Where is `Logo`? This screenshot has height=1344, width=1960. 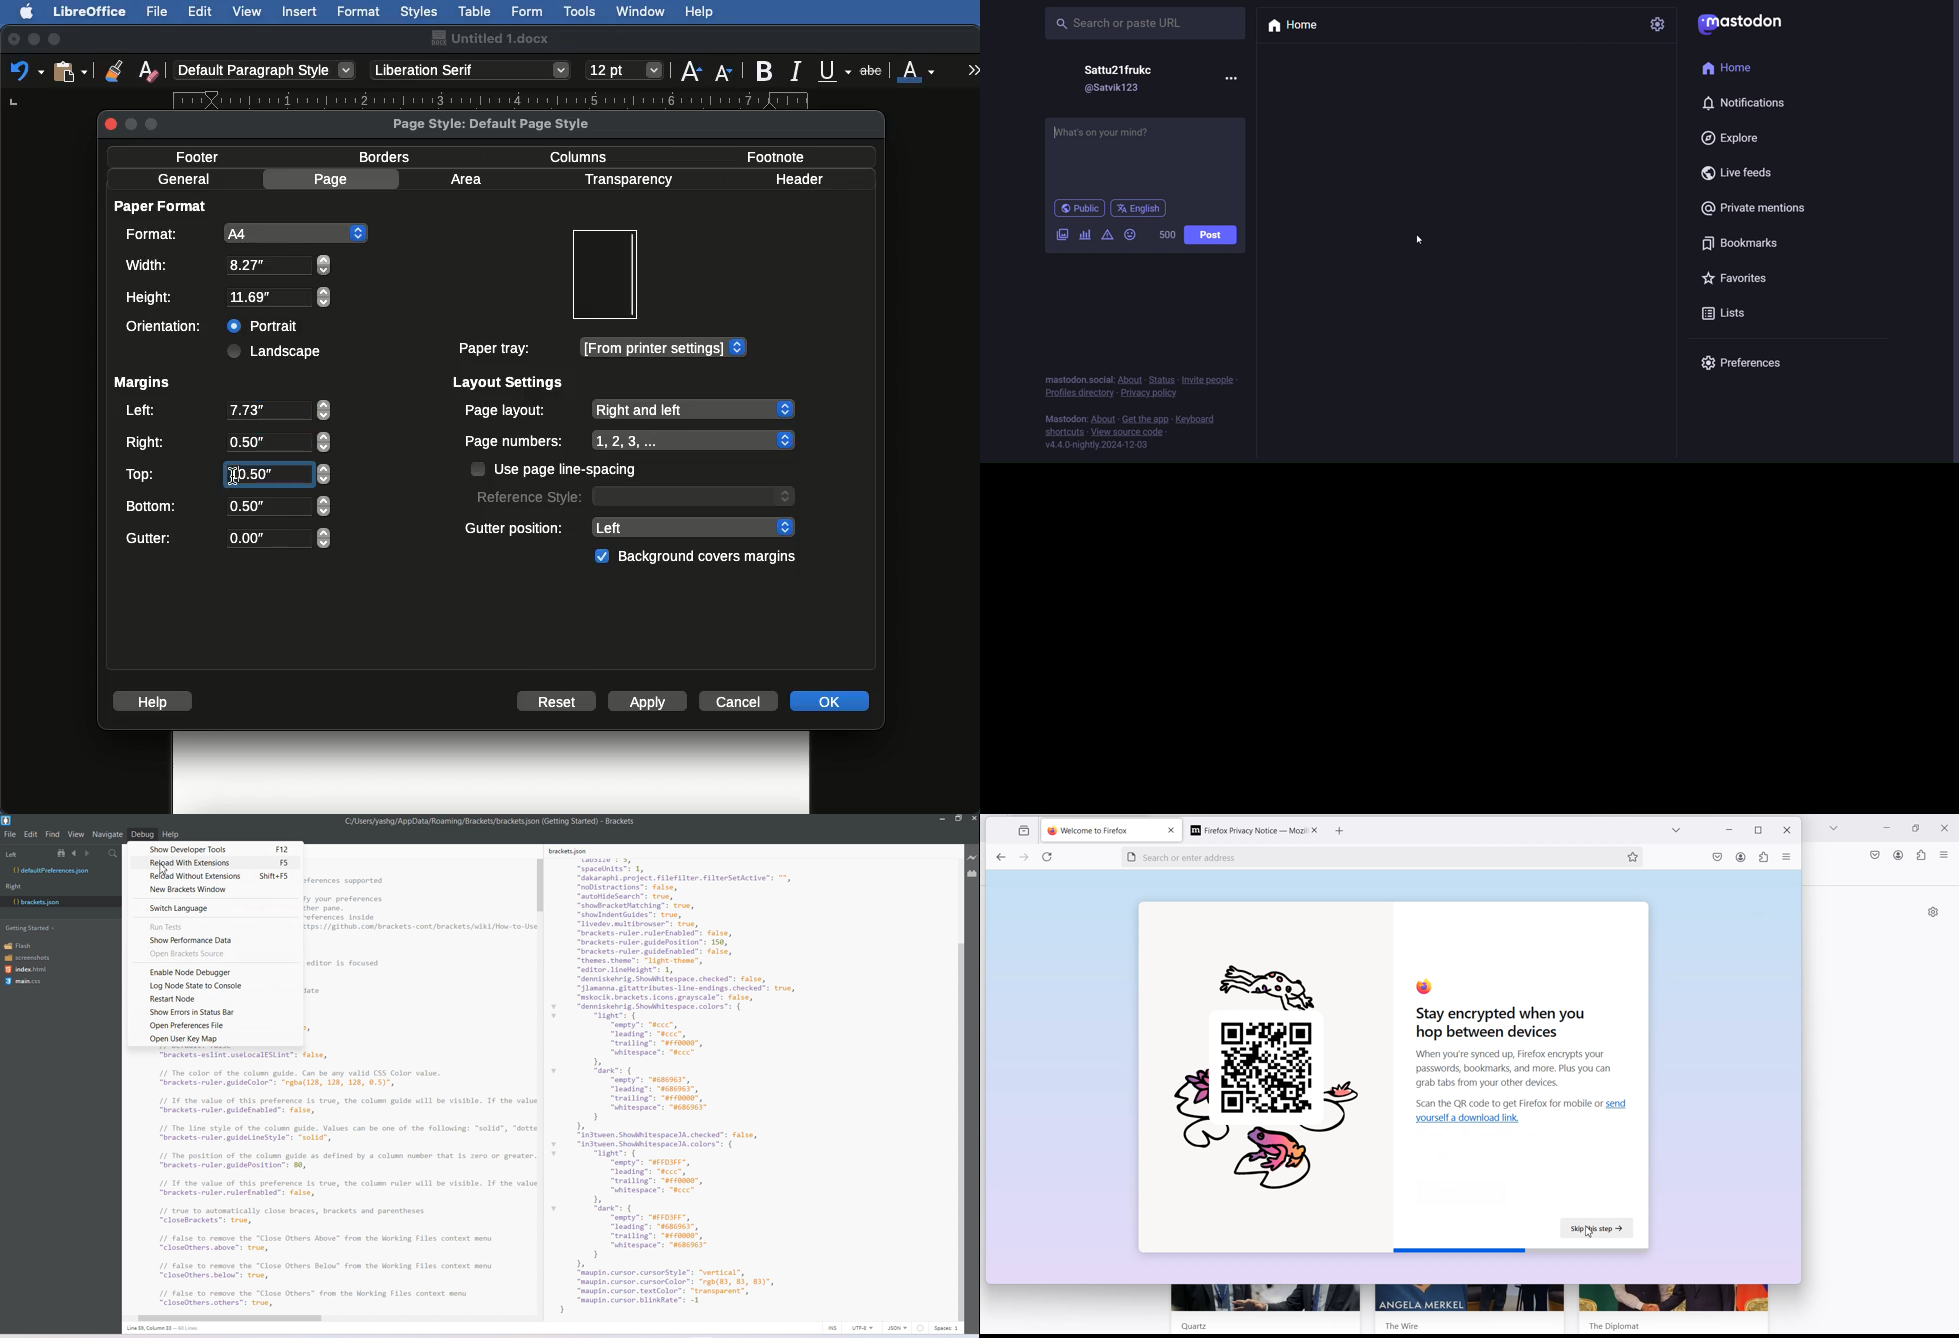
Logo is located at coordinates (7, 821).